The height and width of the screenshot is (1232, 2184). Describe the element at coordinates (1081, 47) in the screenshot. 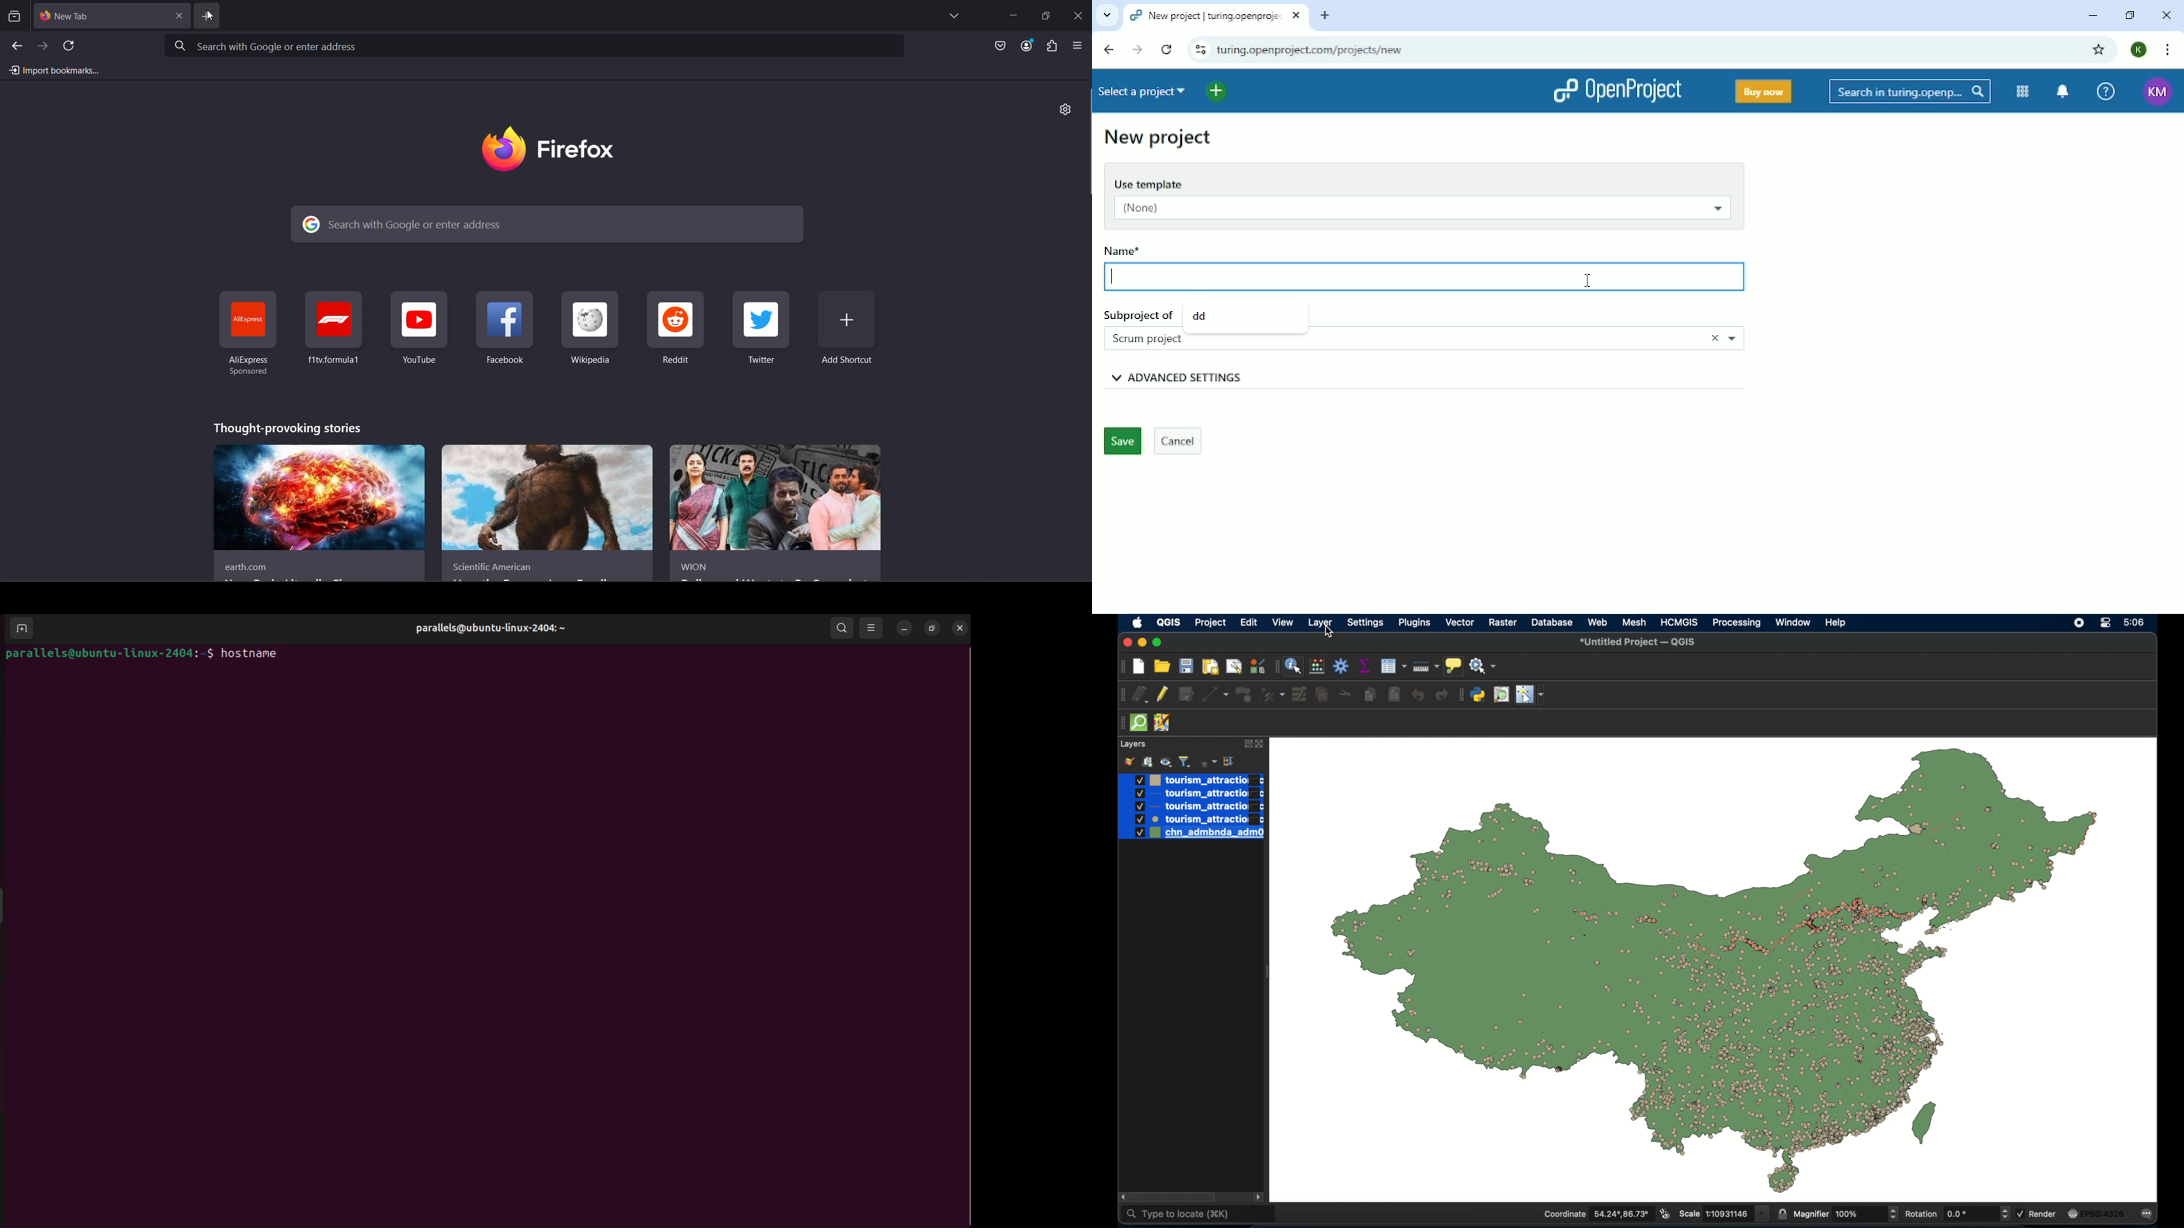

I see `open application menu` at that location.